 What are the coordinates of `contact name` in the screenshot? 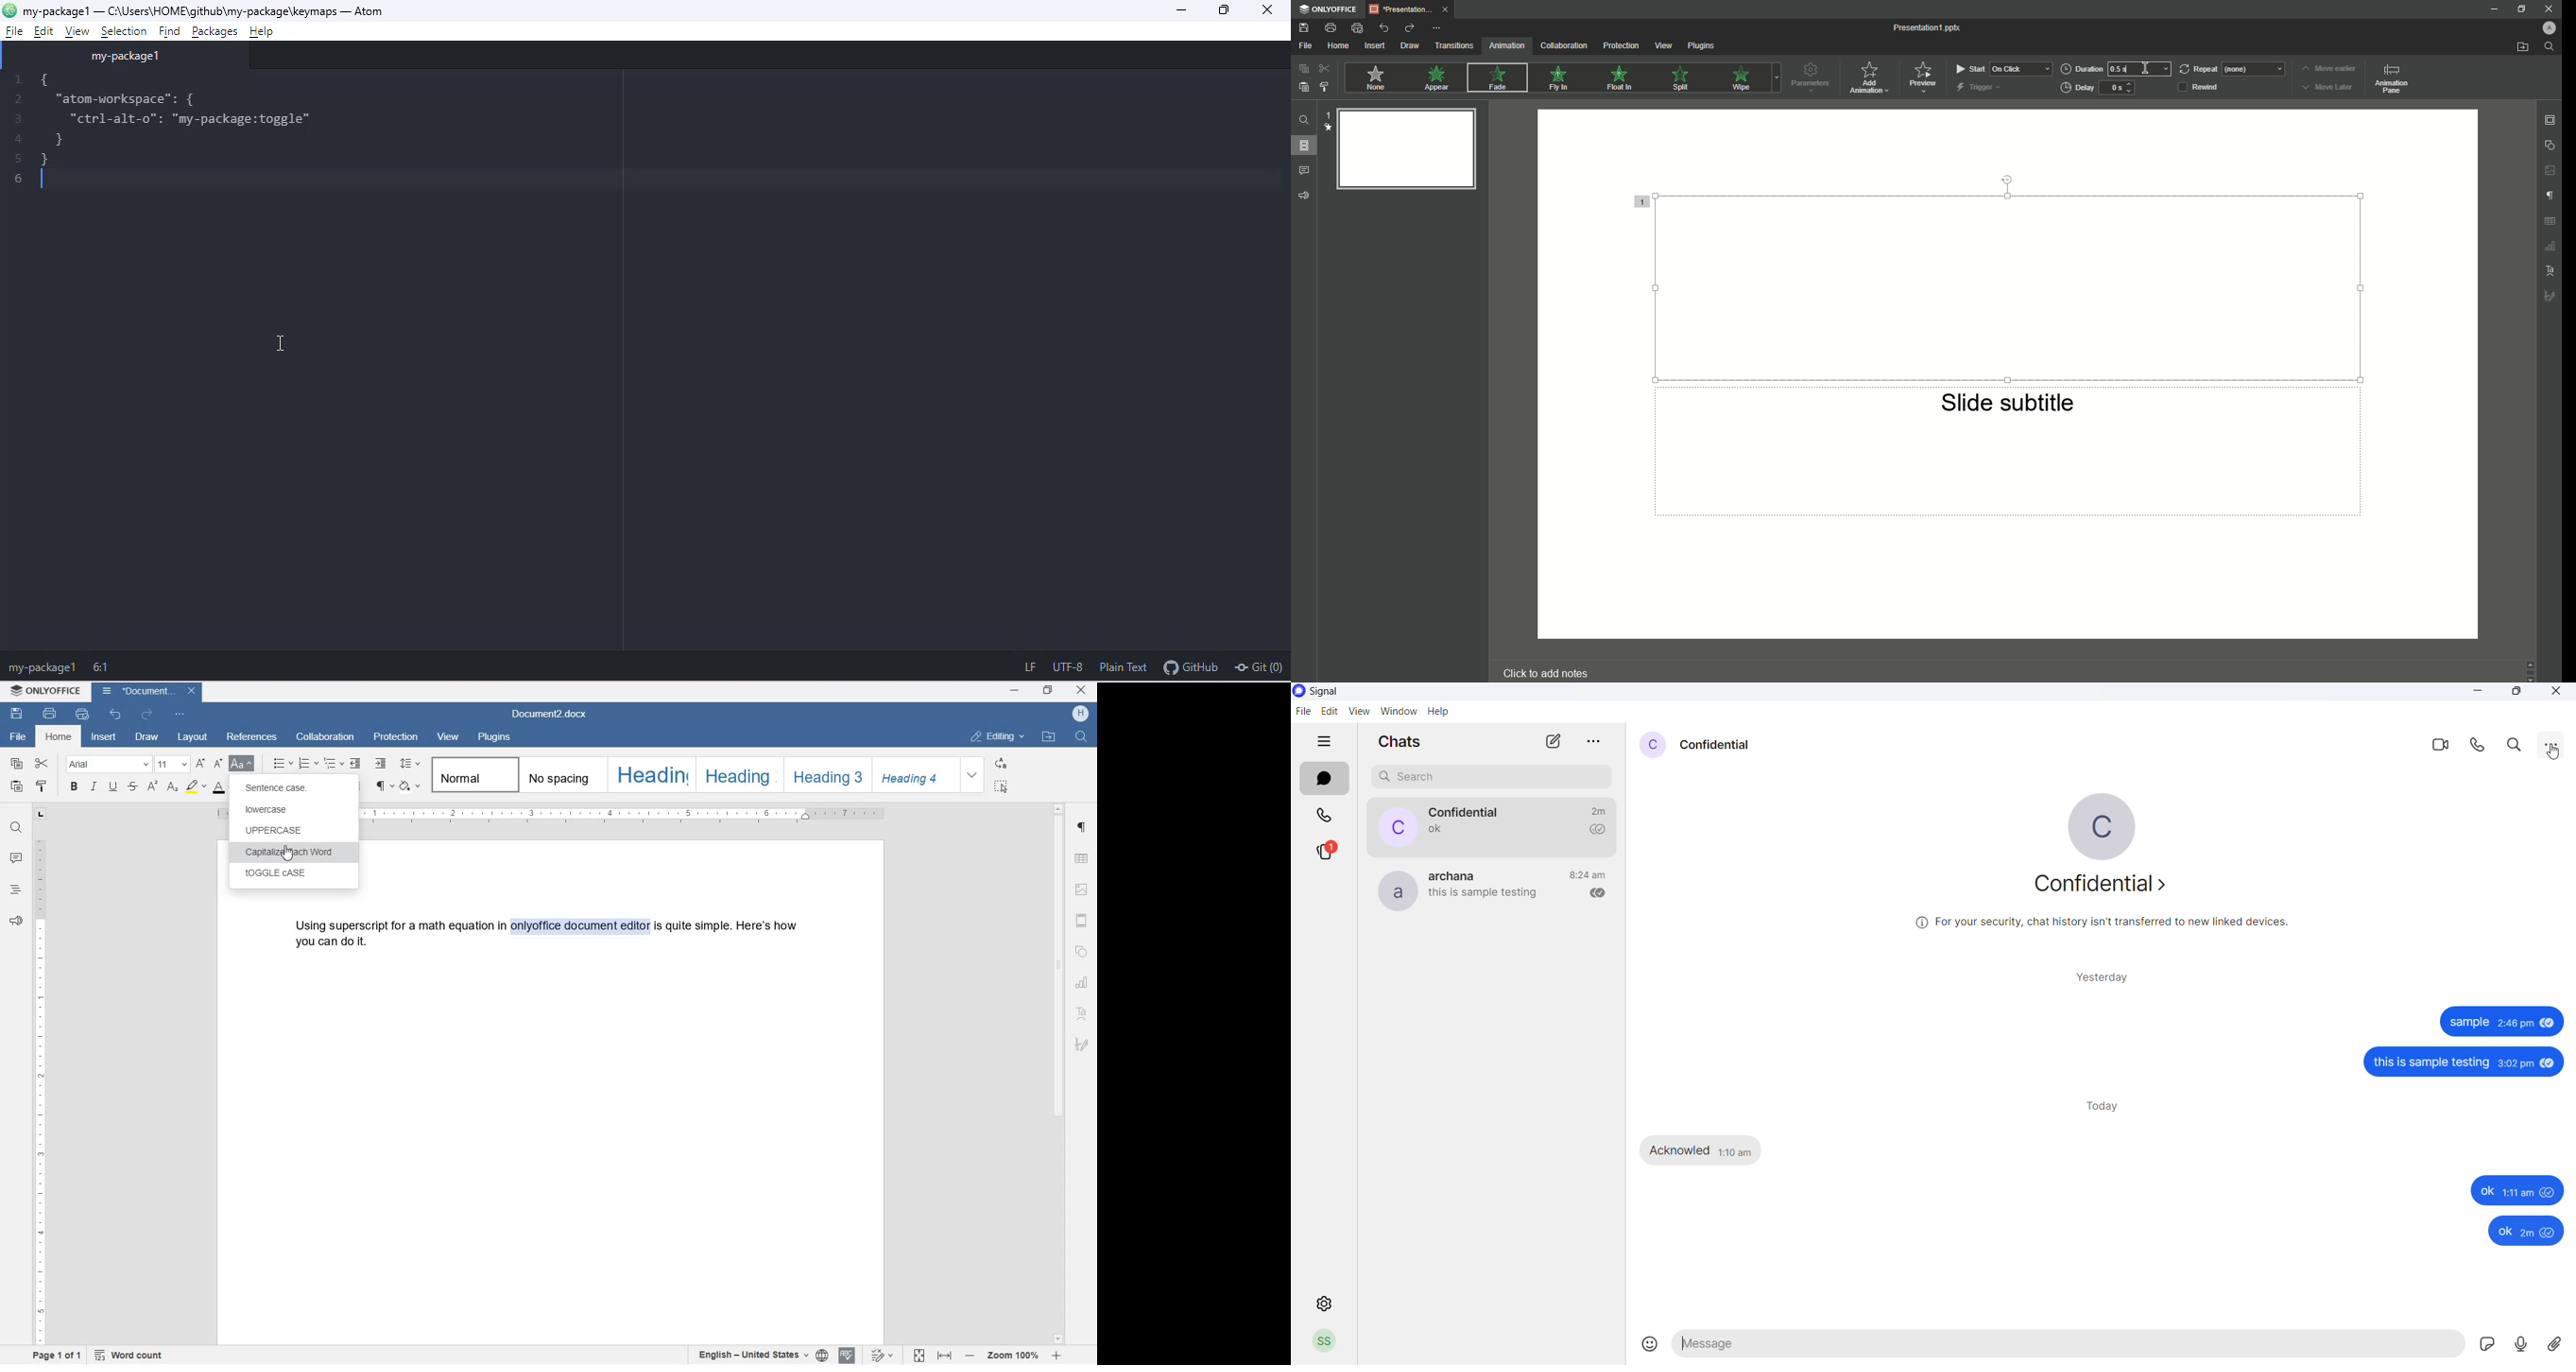 It's located at (1466, 812).